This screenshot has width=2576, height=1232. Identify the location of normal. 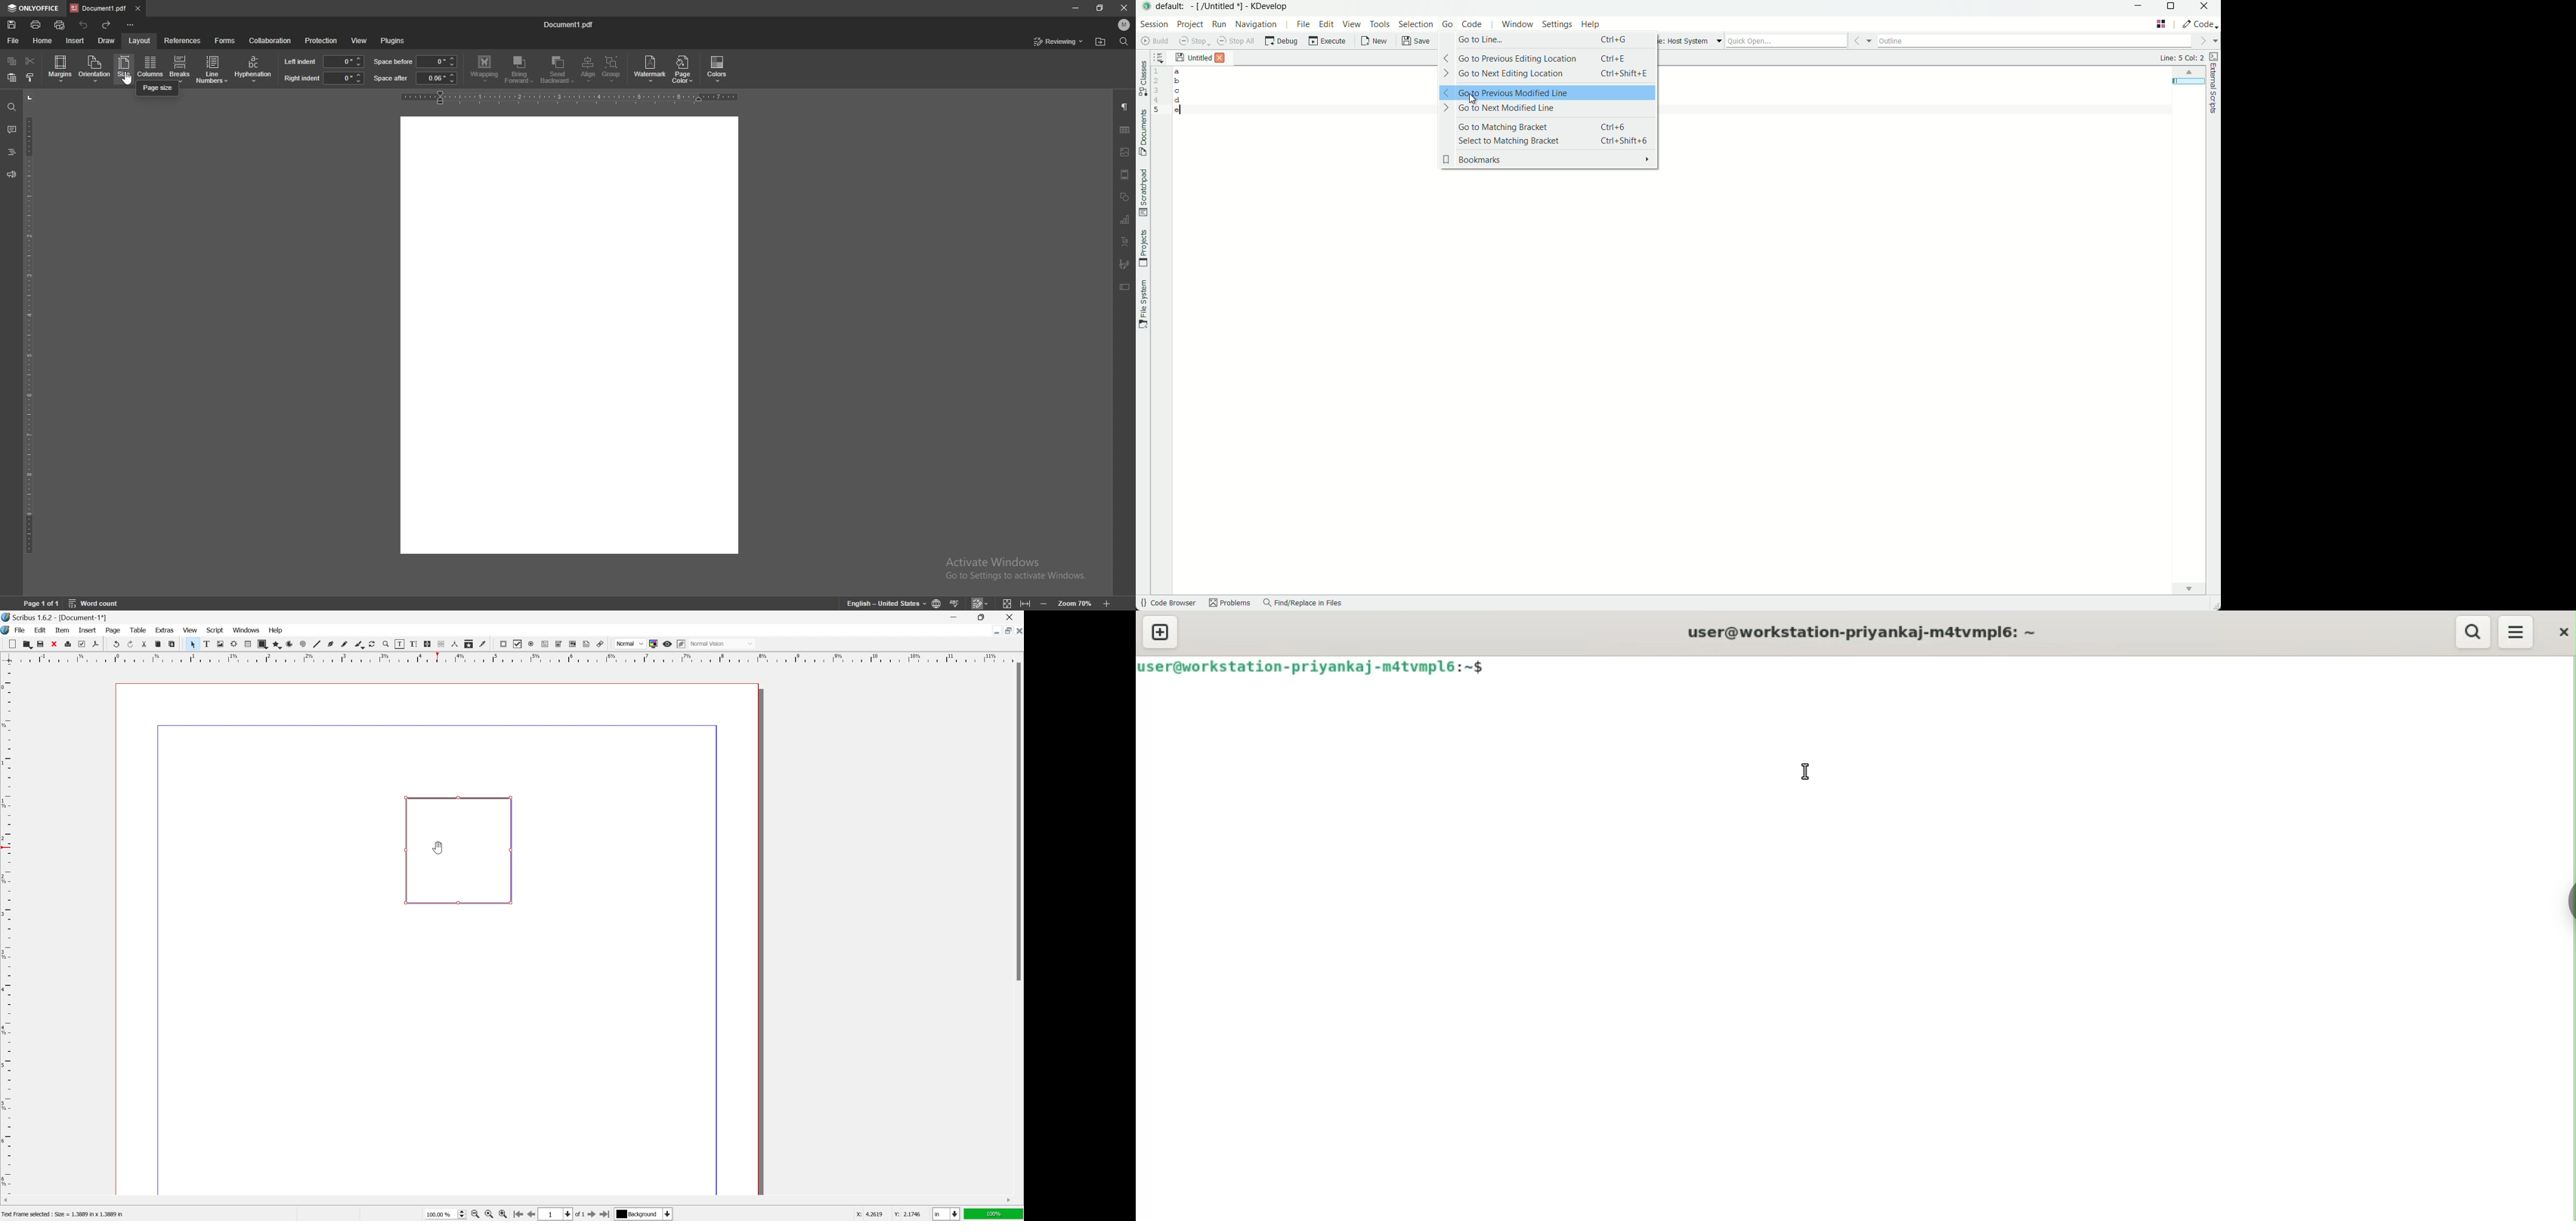
(630, 643).